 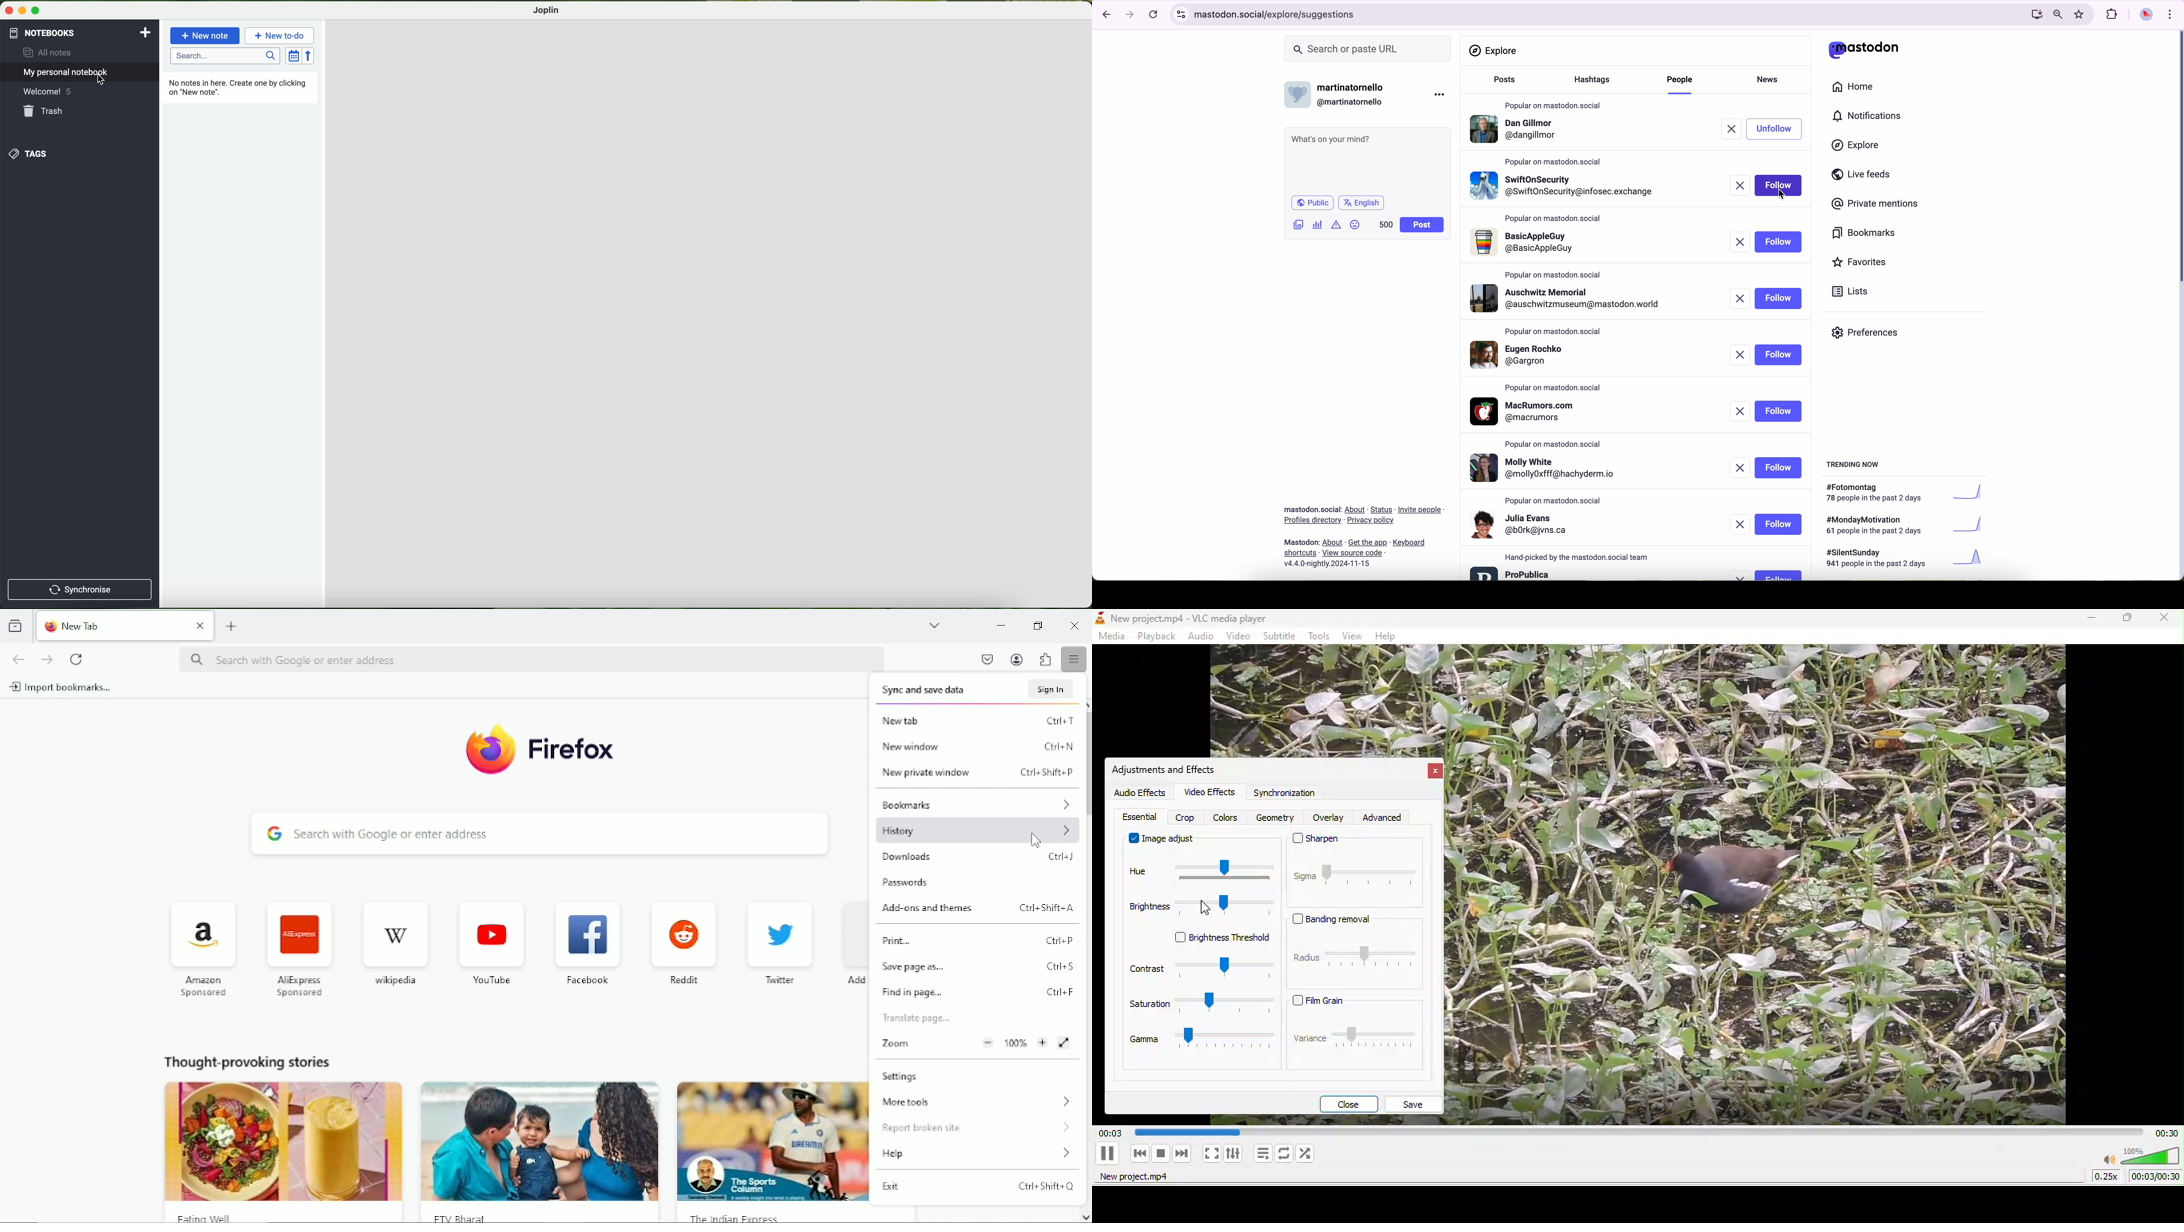 I want to click on cursor, so click(x=1783, y=197).